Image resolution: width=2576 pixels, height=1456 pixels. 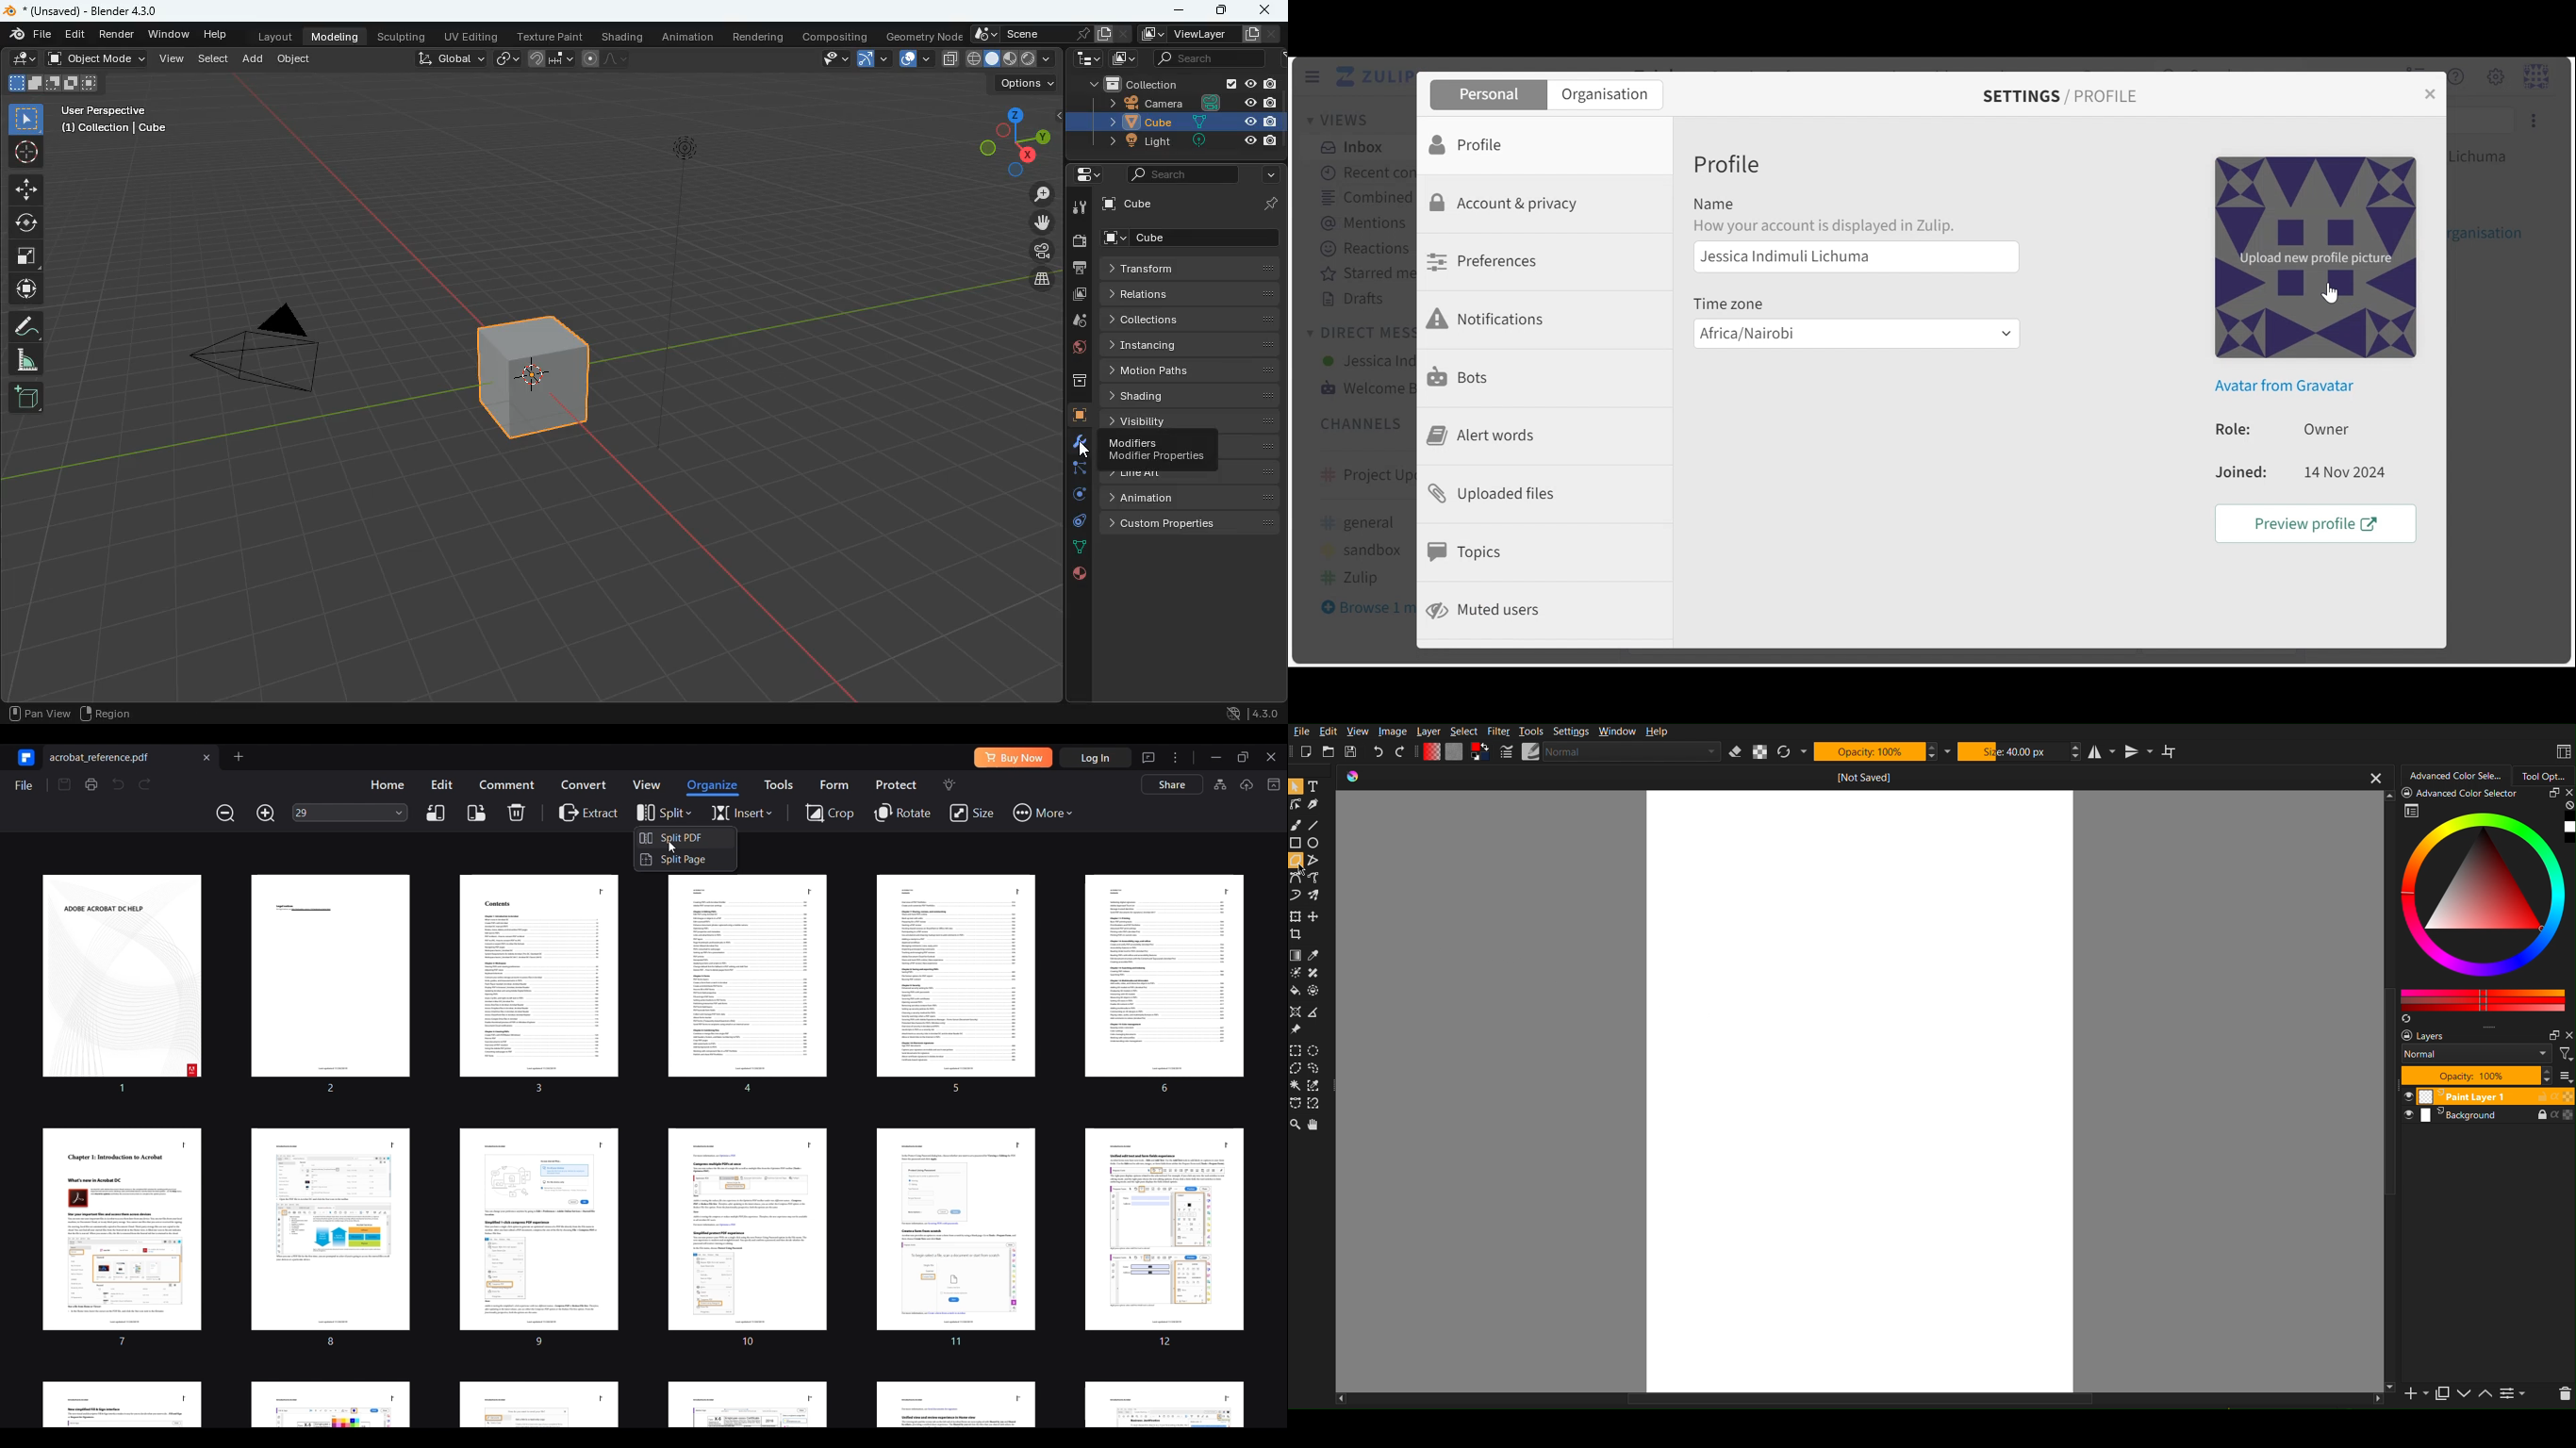 I want to click on Profile, so click(x=1468, y=145).